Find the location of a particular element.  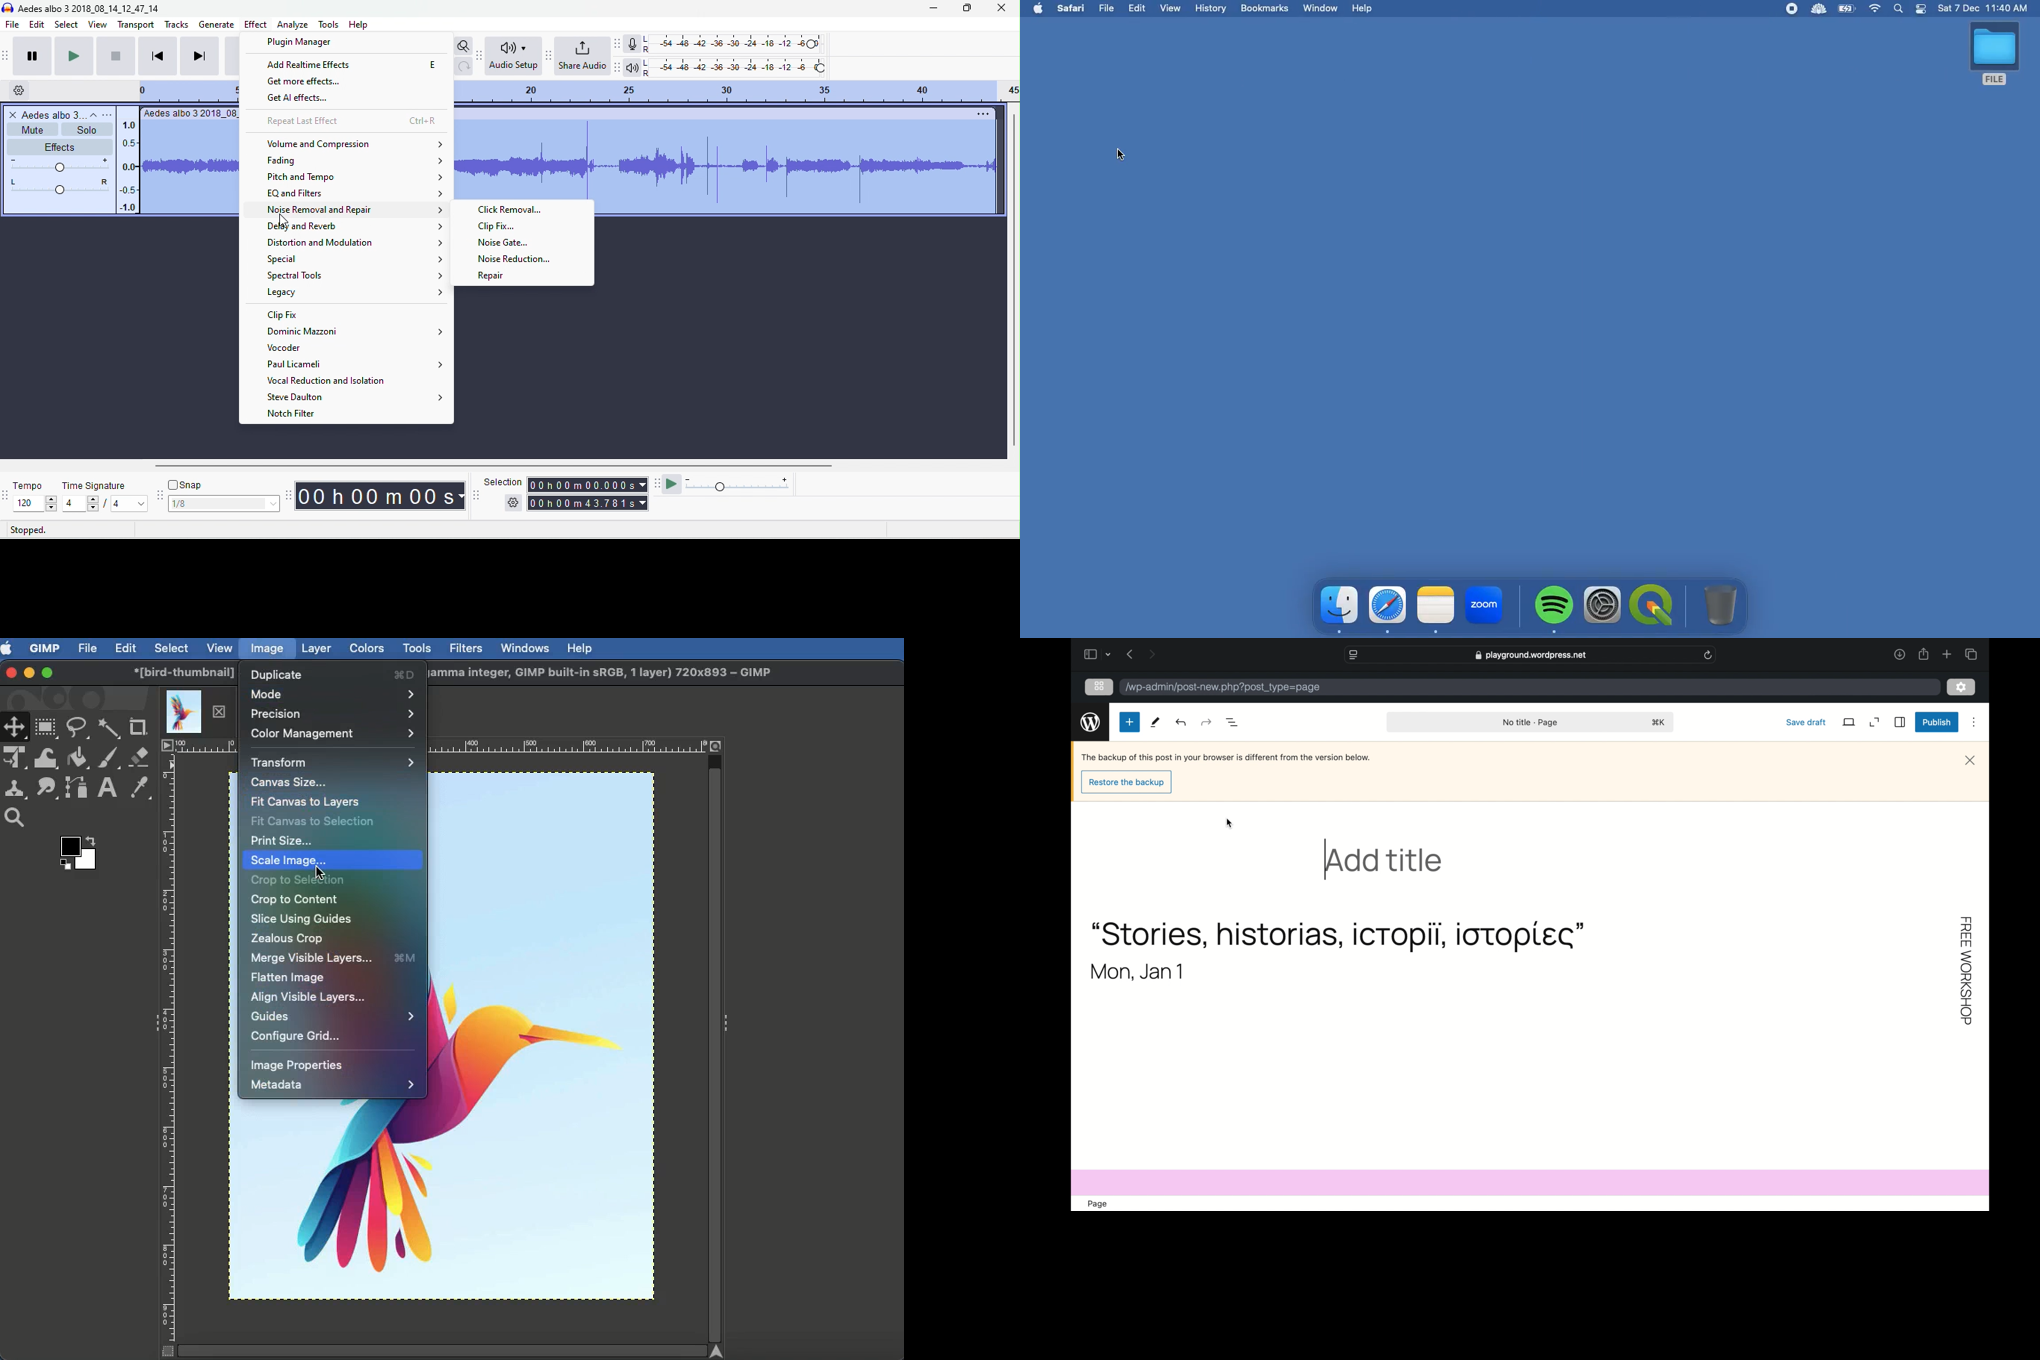

audio set up is located at coordinates (512, 56).